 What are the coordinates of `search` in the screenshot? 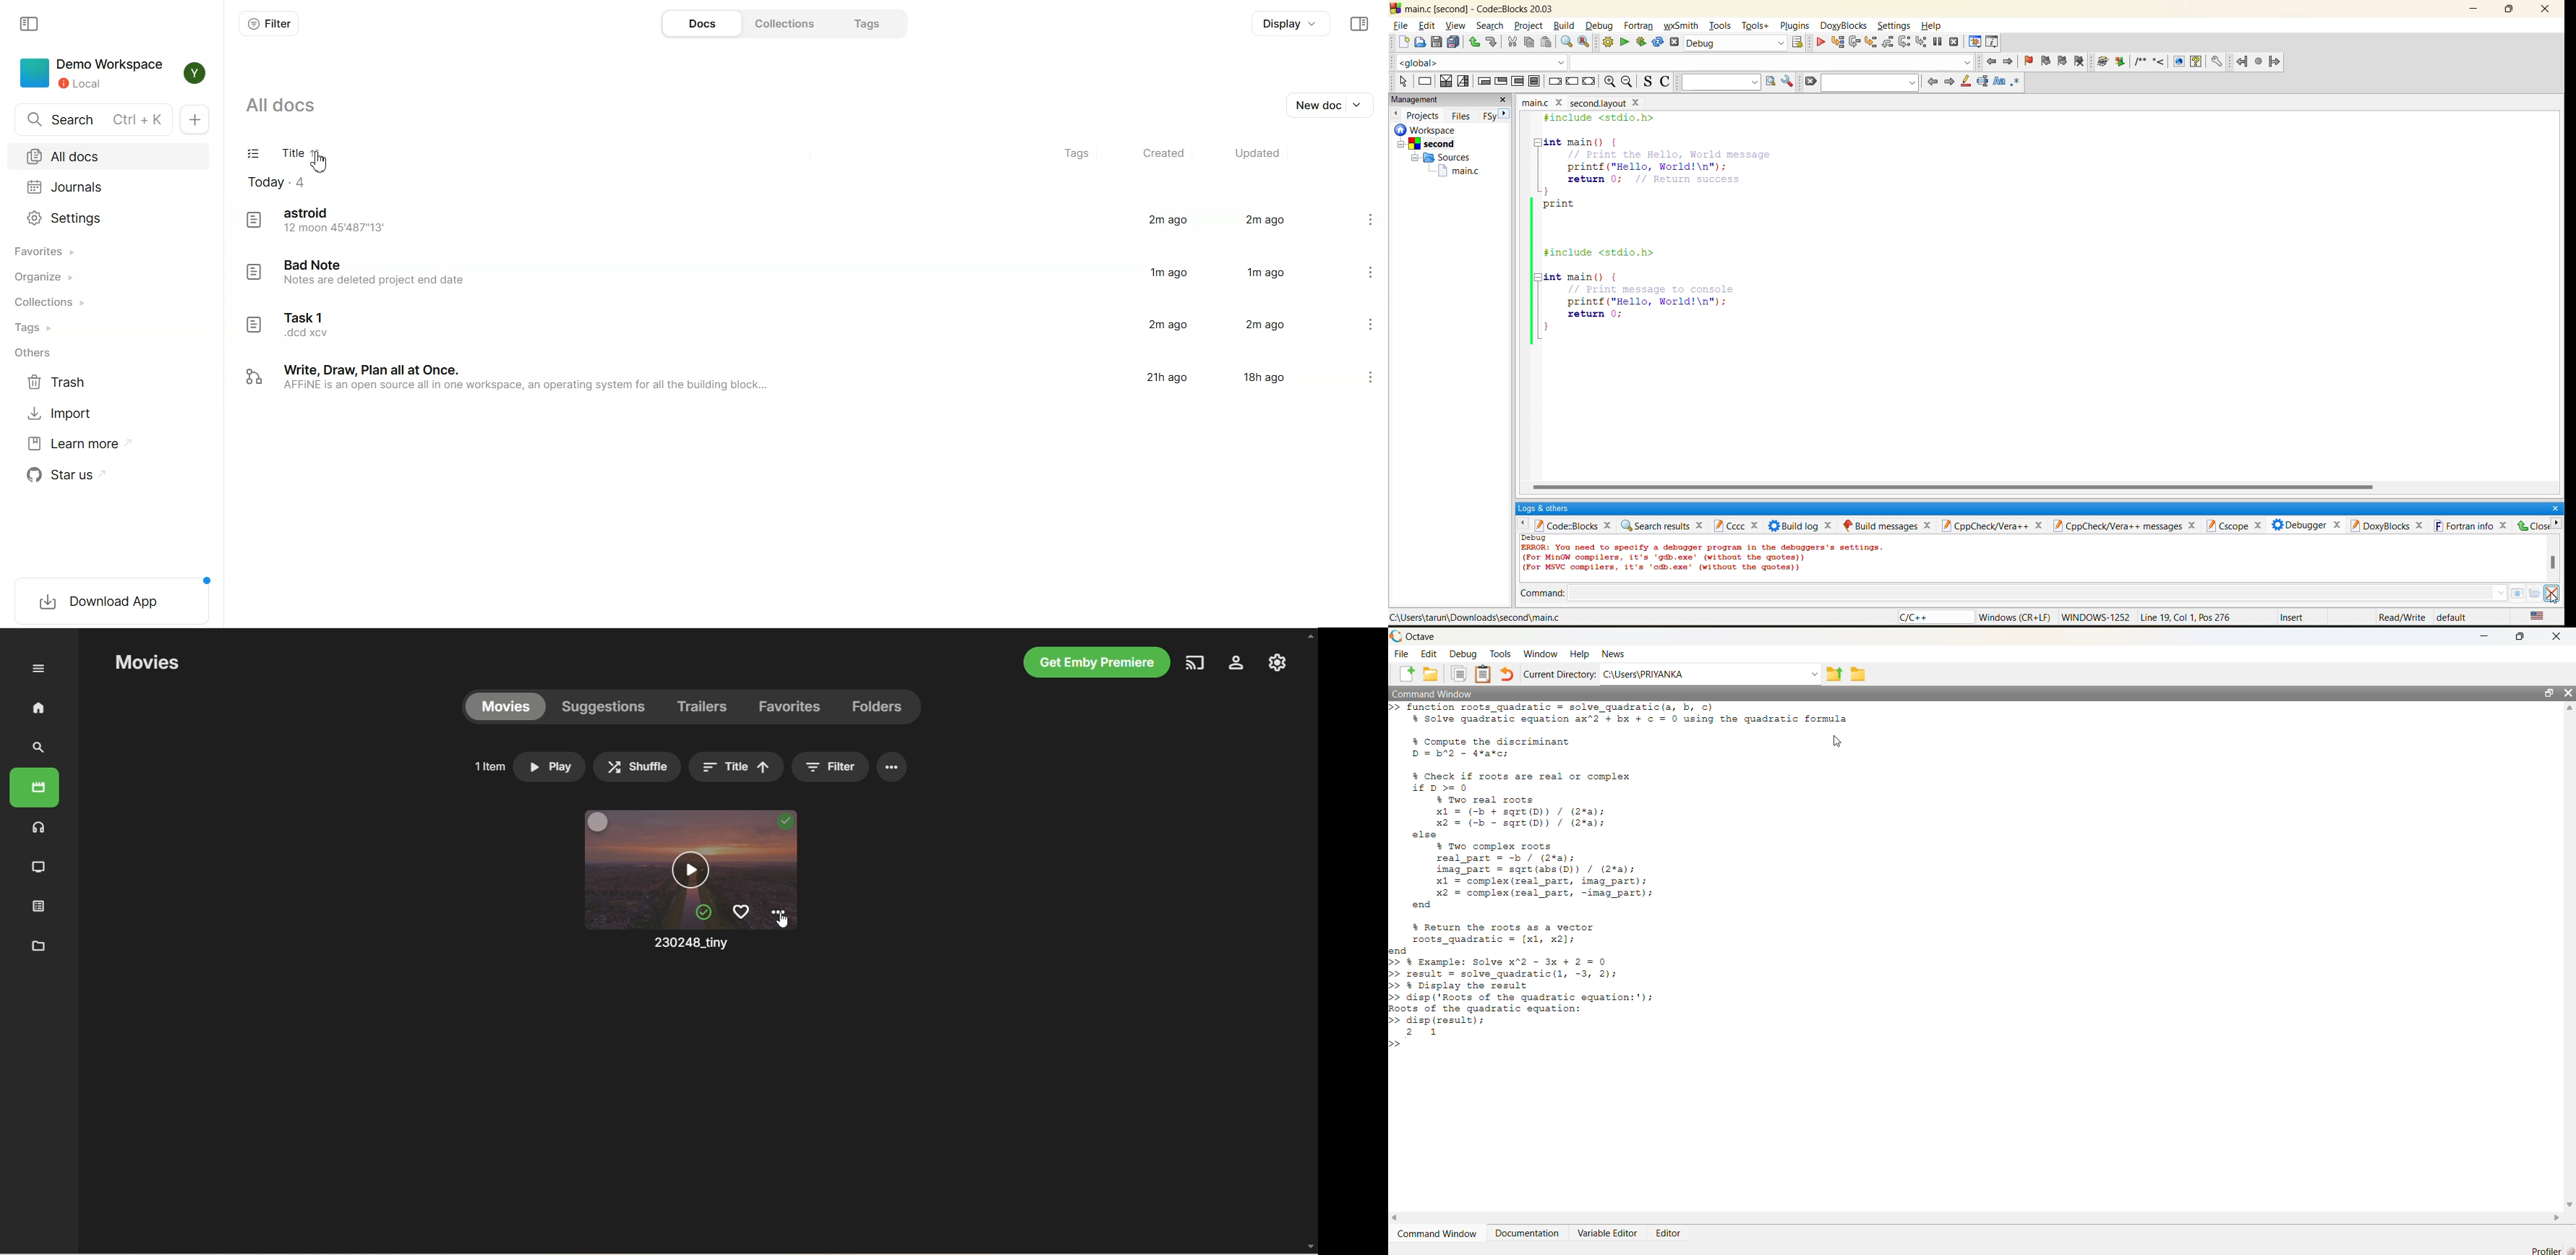 It's located at (1494, 26).